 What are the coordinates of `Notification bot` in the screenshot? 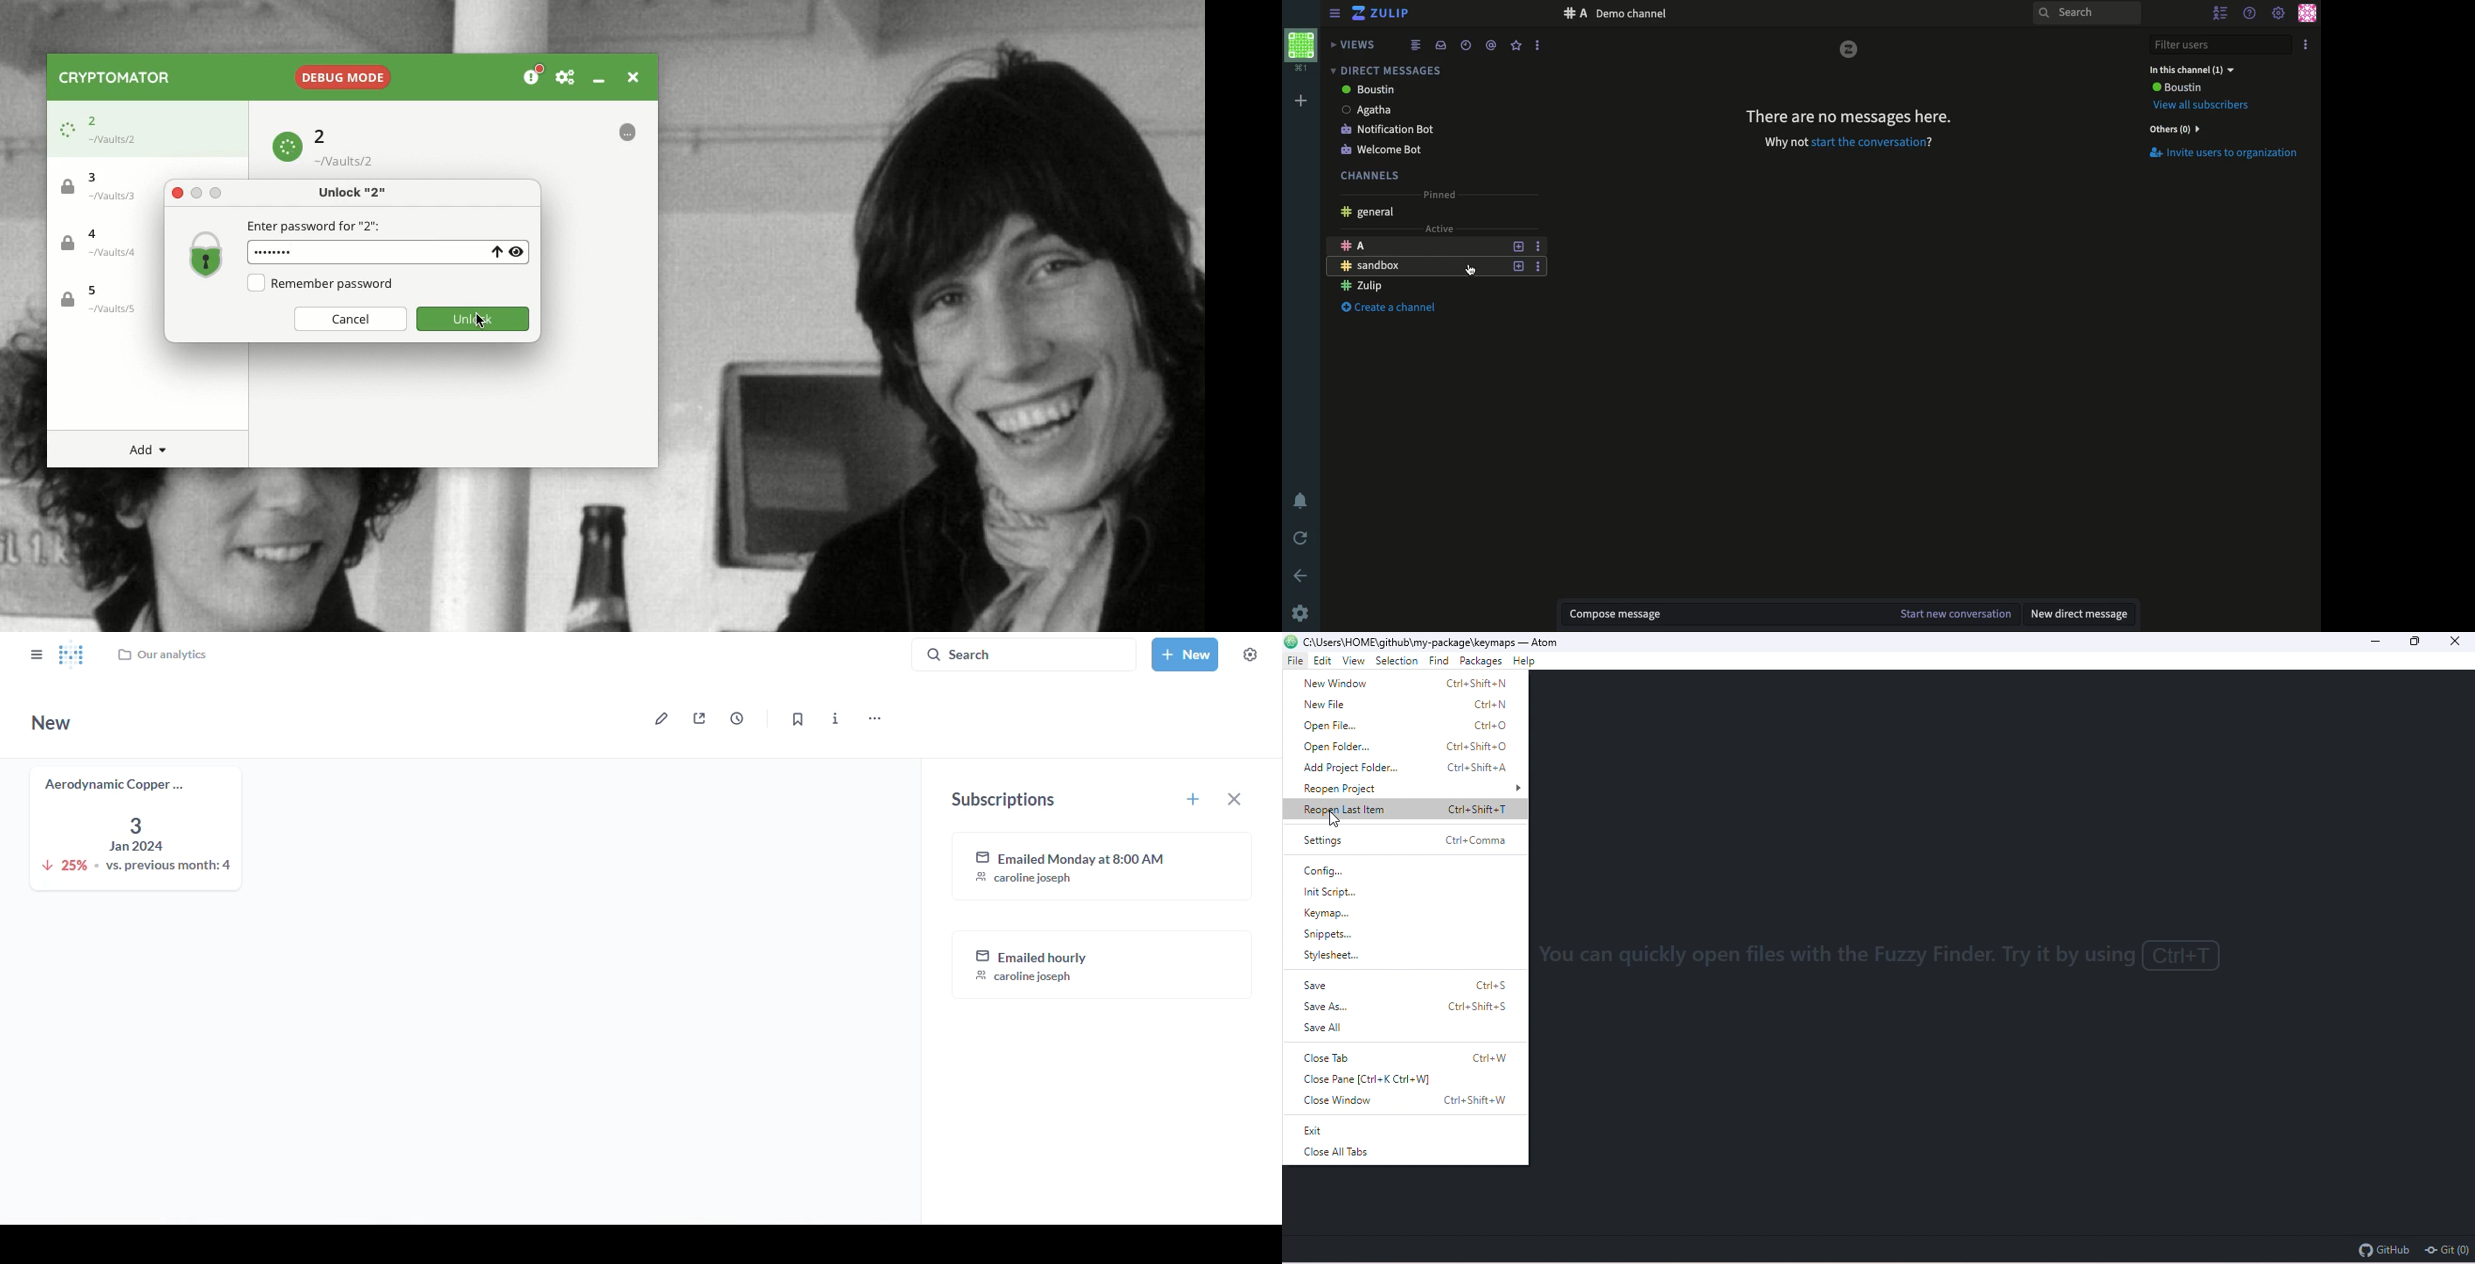 It's located at (1421, 128).